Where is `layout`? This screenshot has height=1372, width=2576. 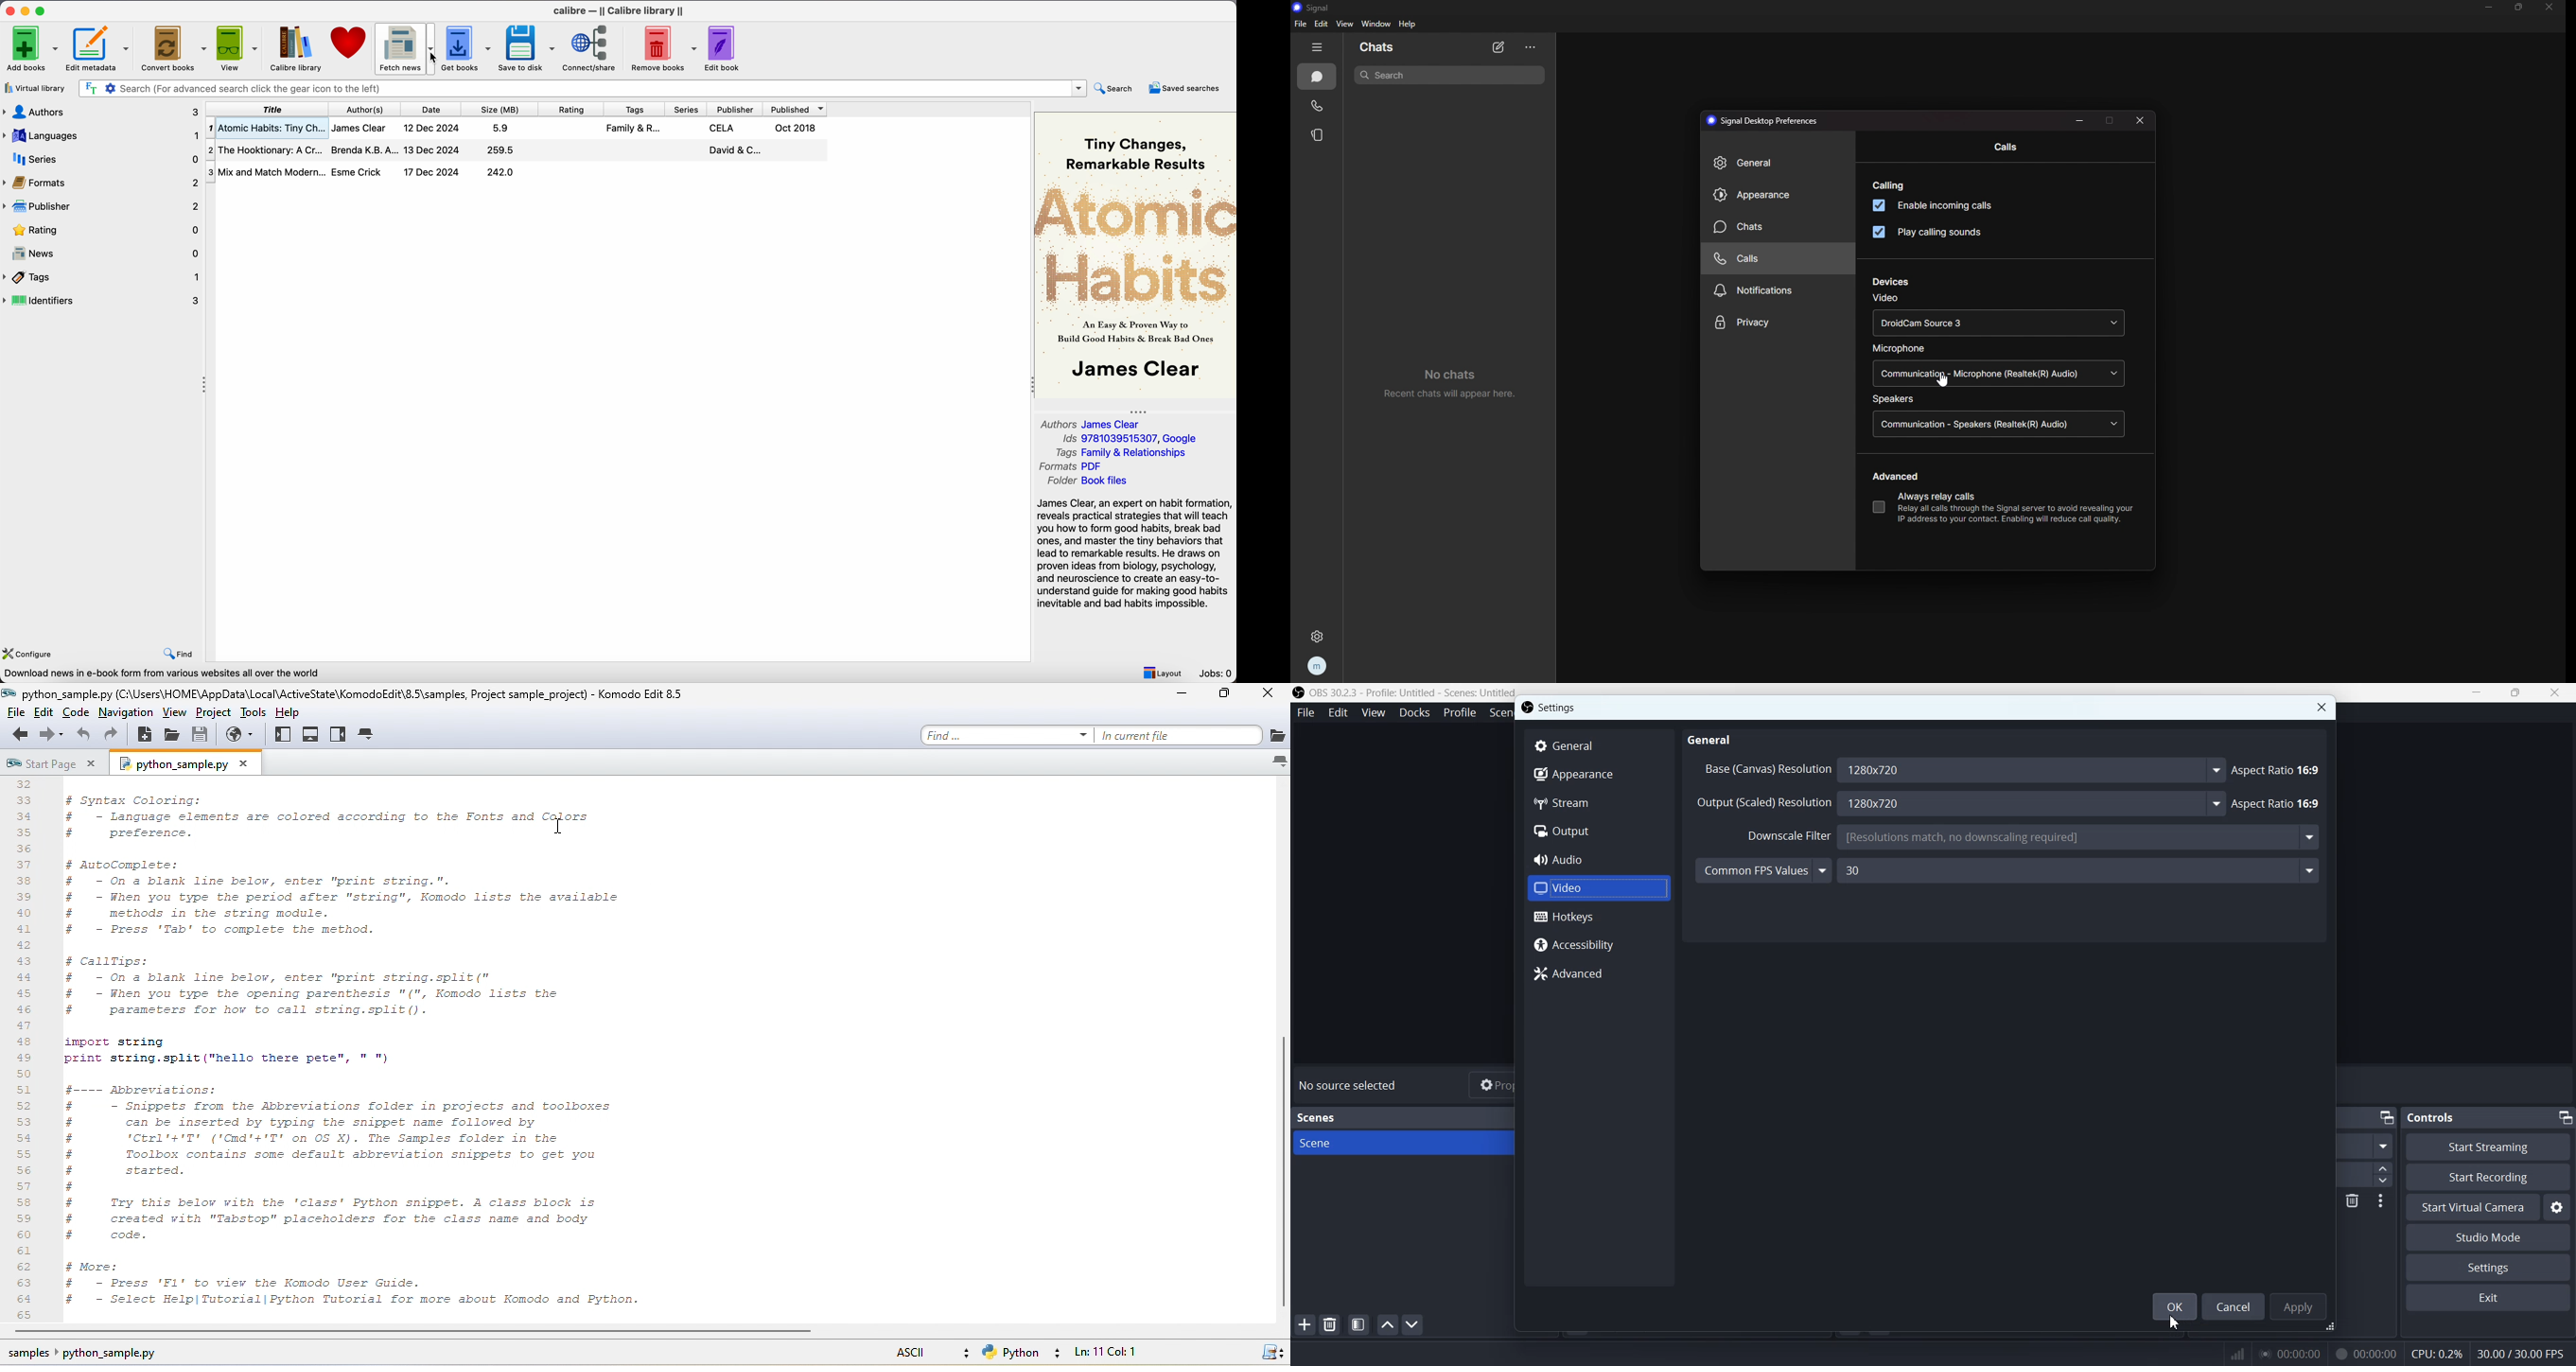
layout is located at coordinates (1161, 671).